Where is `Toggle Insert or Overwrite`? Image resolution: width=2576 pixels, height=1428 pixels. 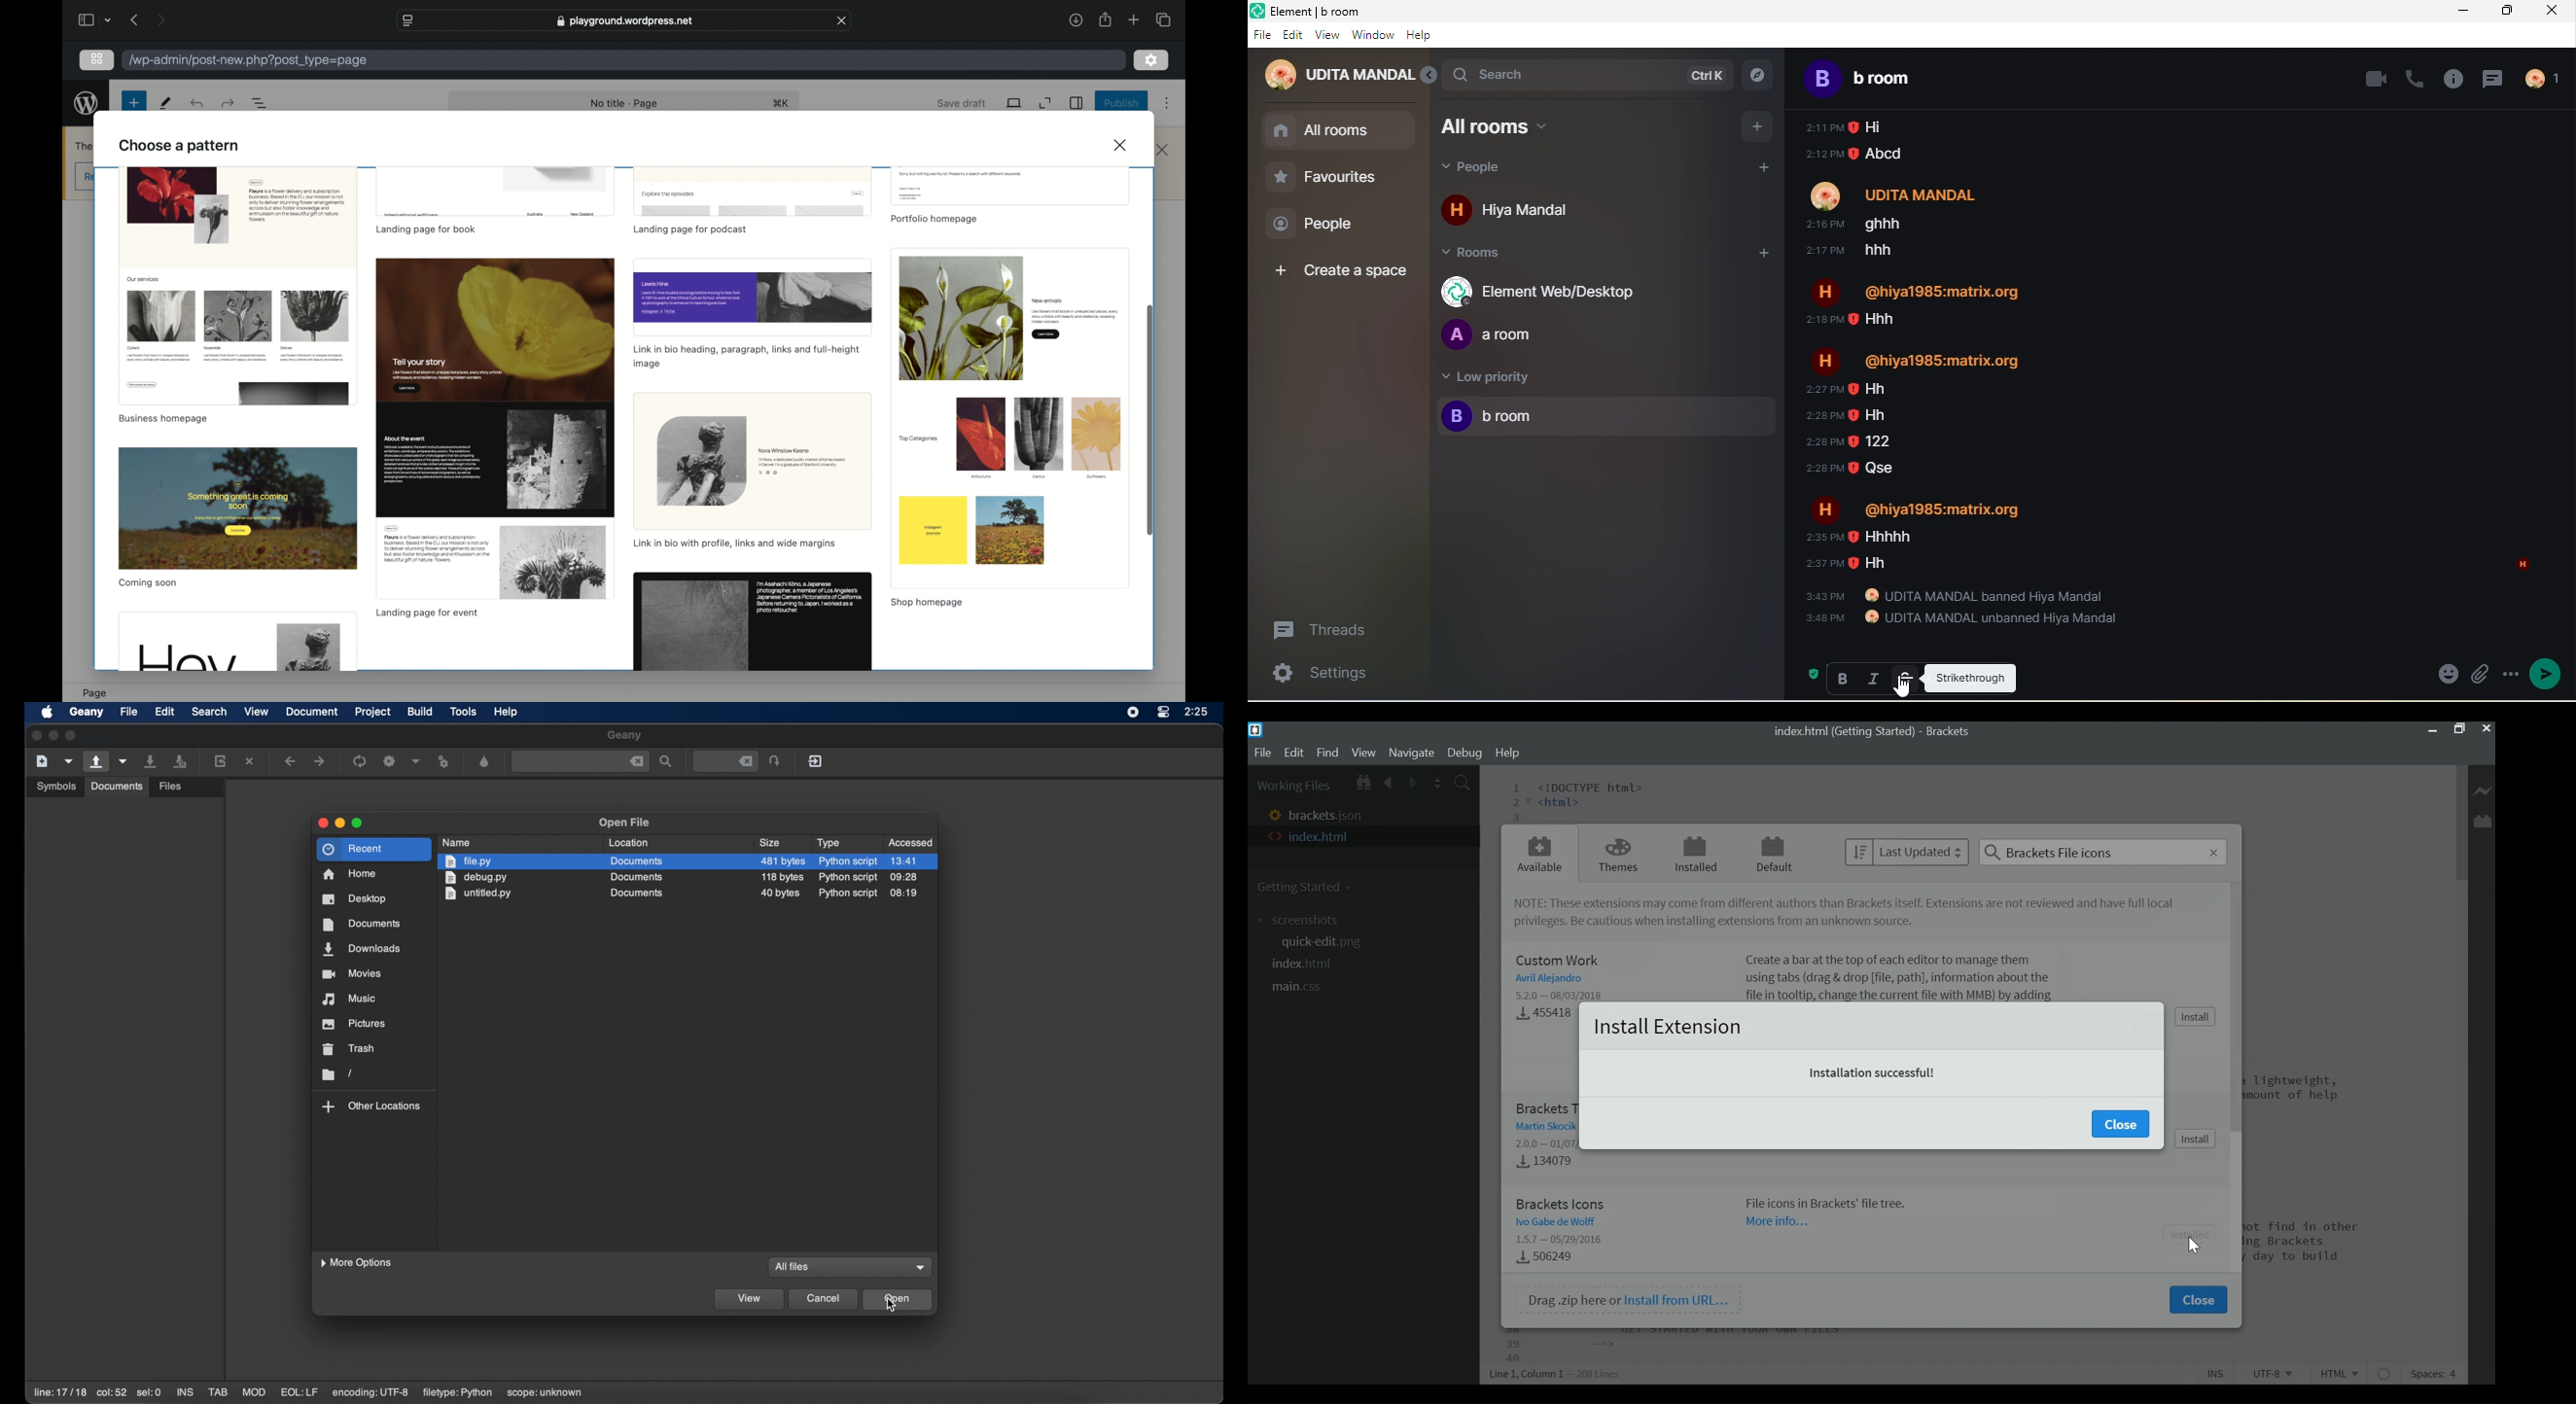 Toggle Insert or Overwrite is located at coordinates (2217, 1373).